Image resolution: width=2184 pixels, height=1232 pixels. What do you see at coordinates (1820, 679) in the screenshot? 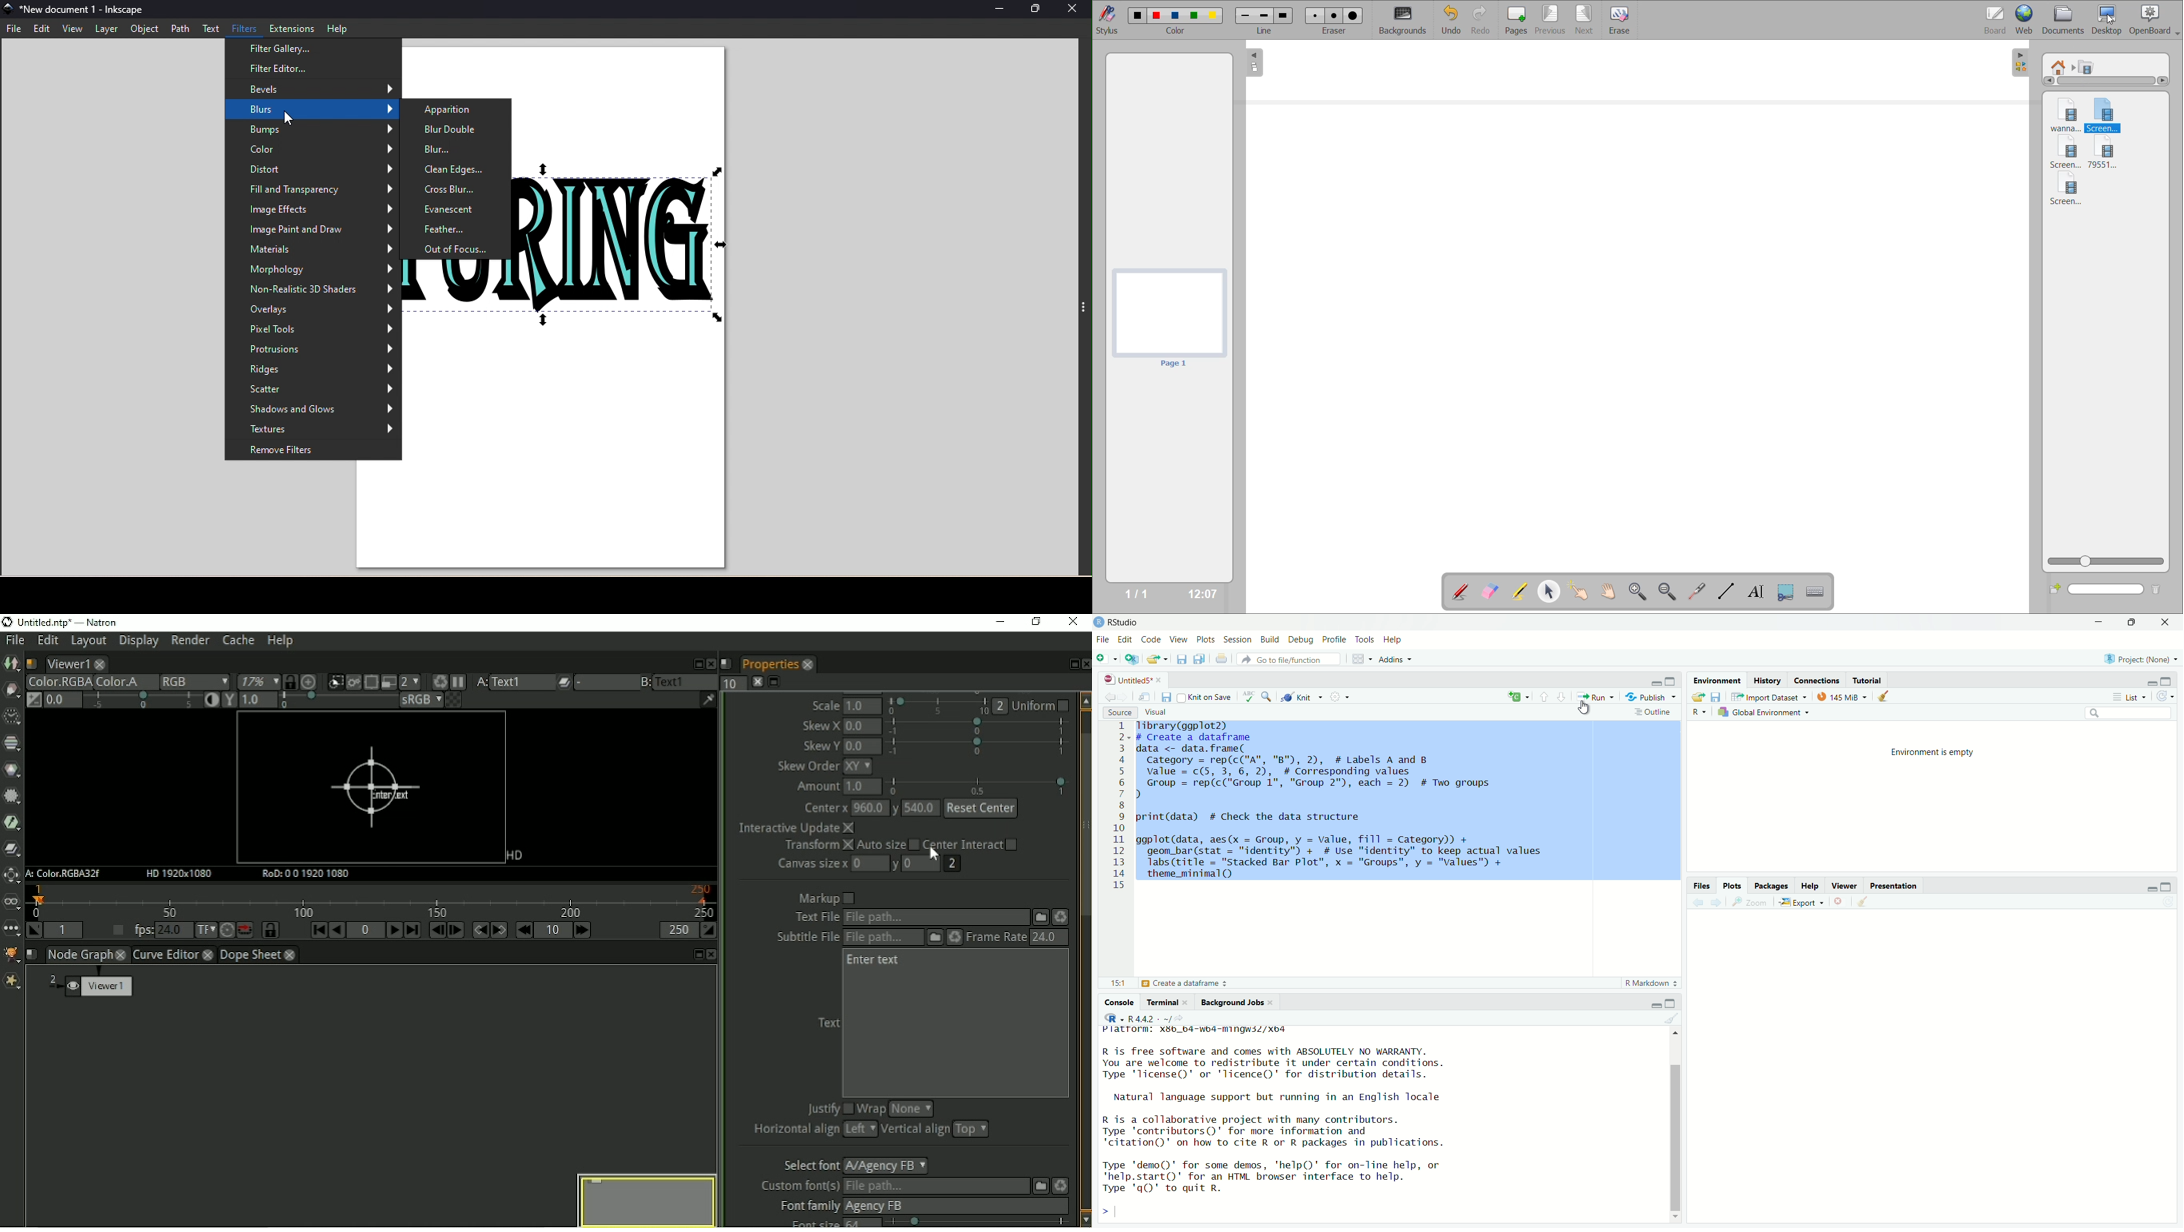
I see `Connections` at bounding box center [1820, 679].